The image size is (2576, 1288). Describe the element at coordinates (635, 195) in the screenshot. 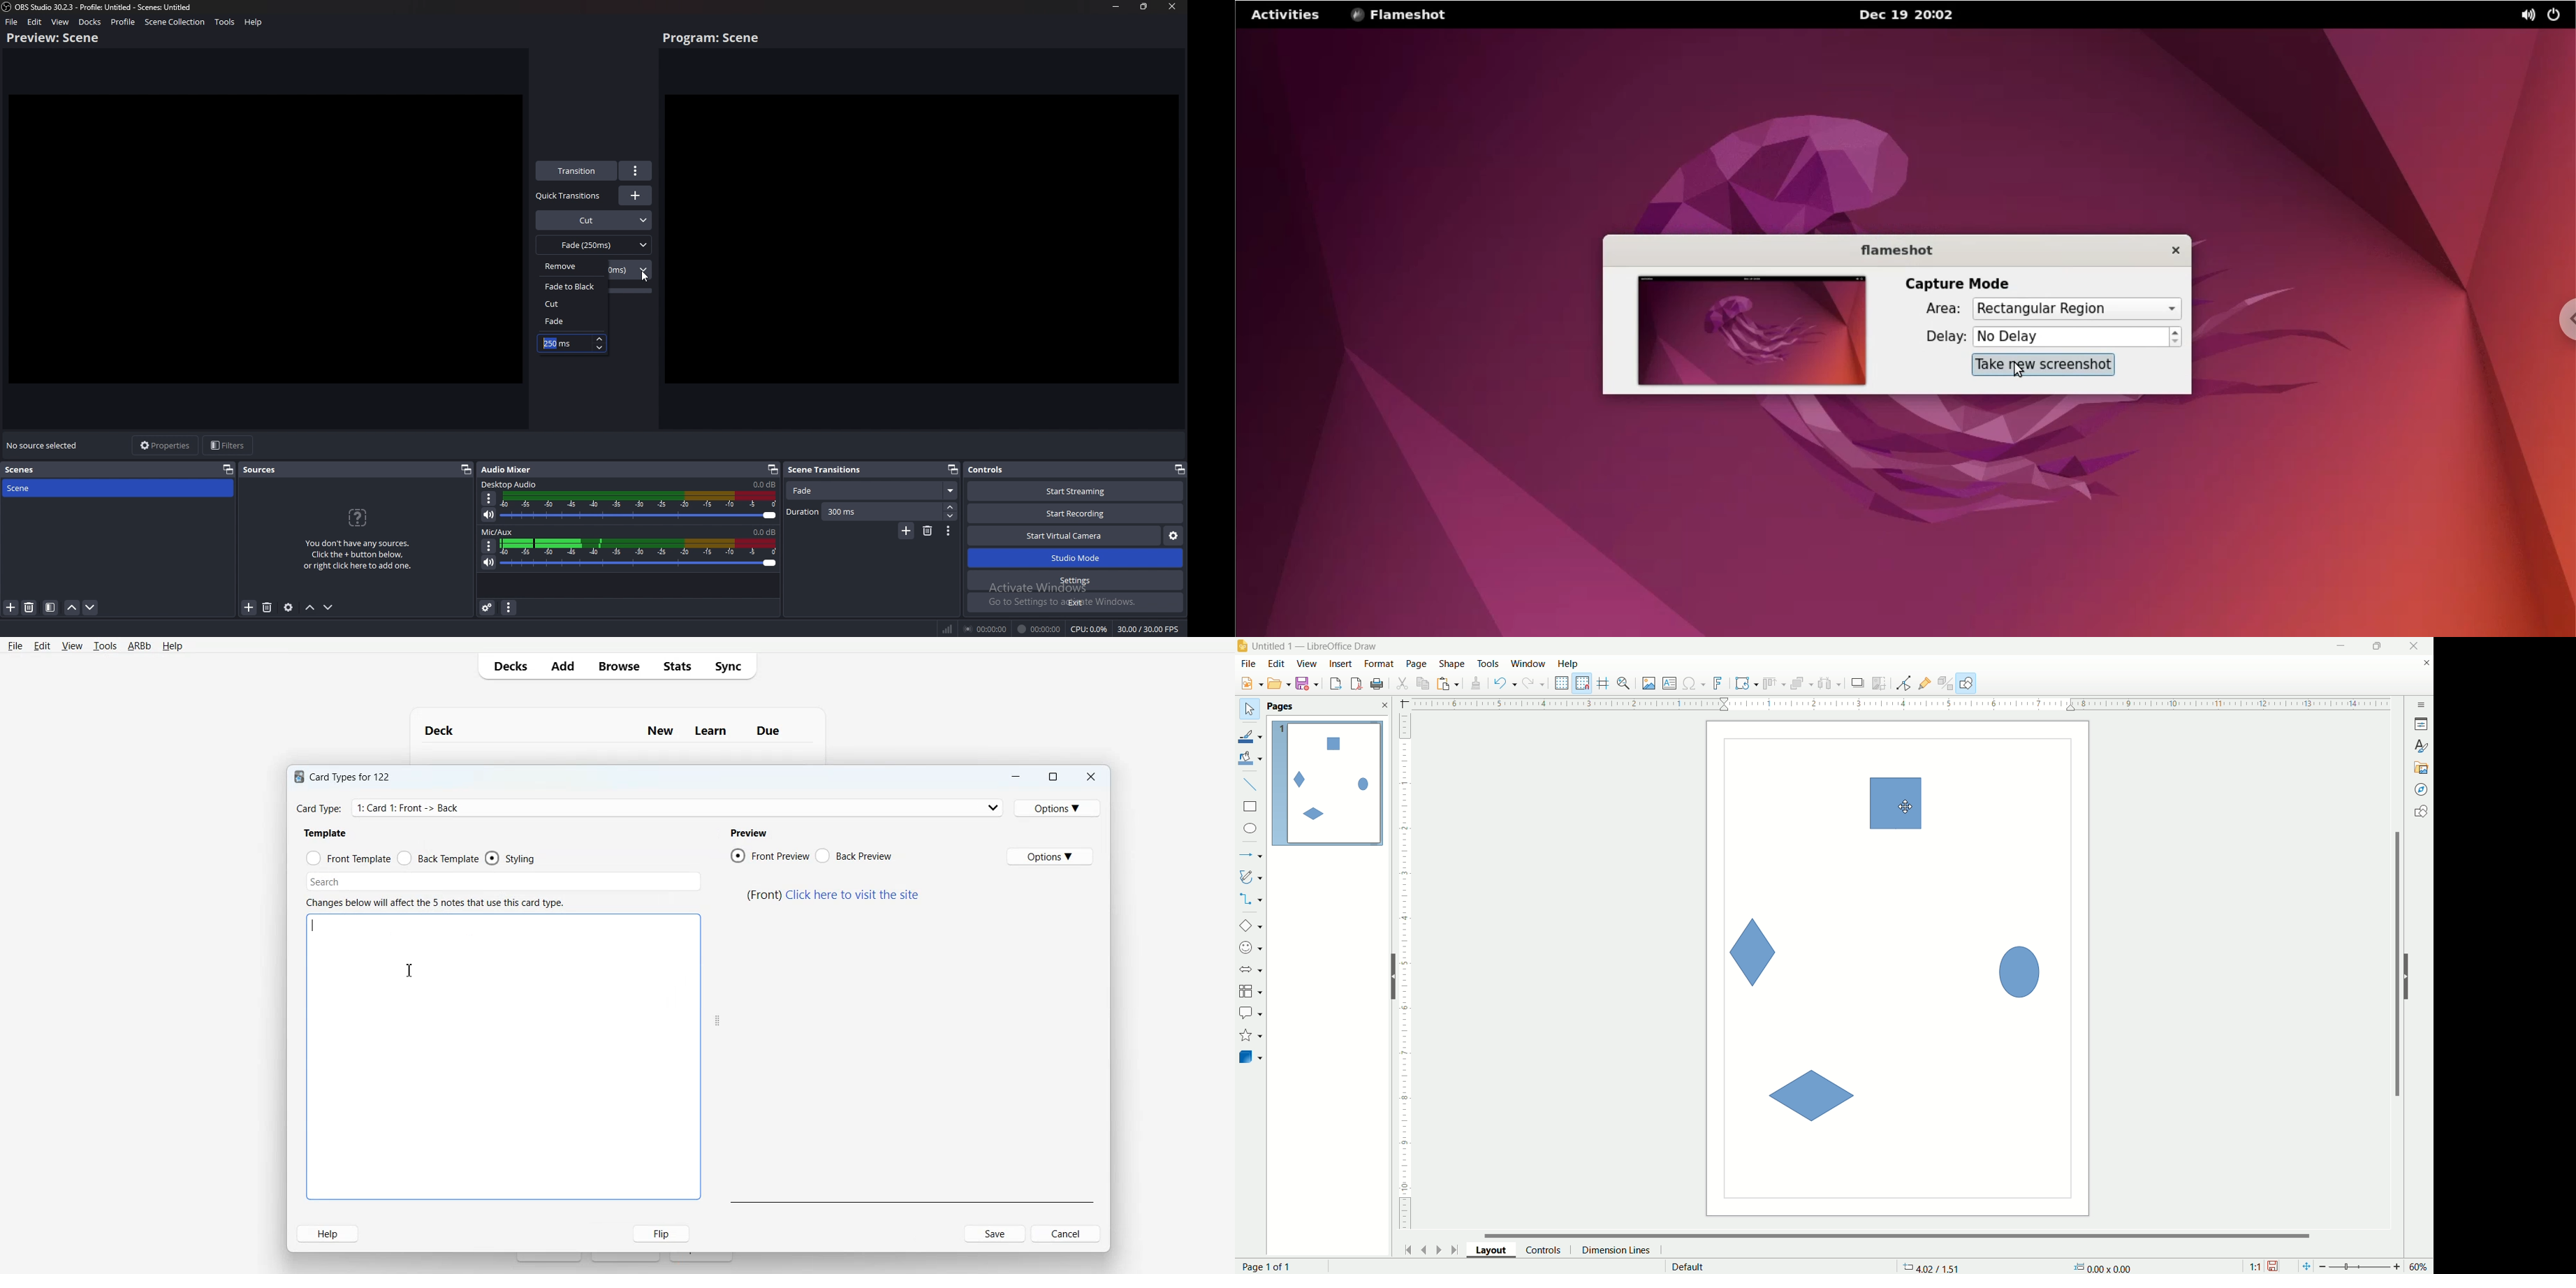

I see `Add transitions` at that location.